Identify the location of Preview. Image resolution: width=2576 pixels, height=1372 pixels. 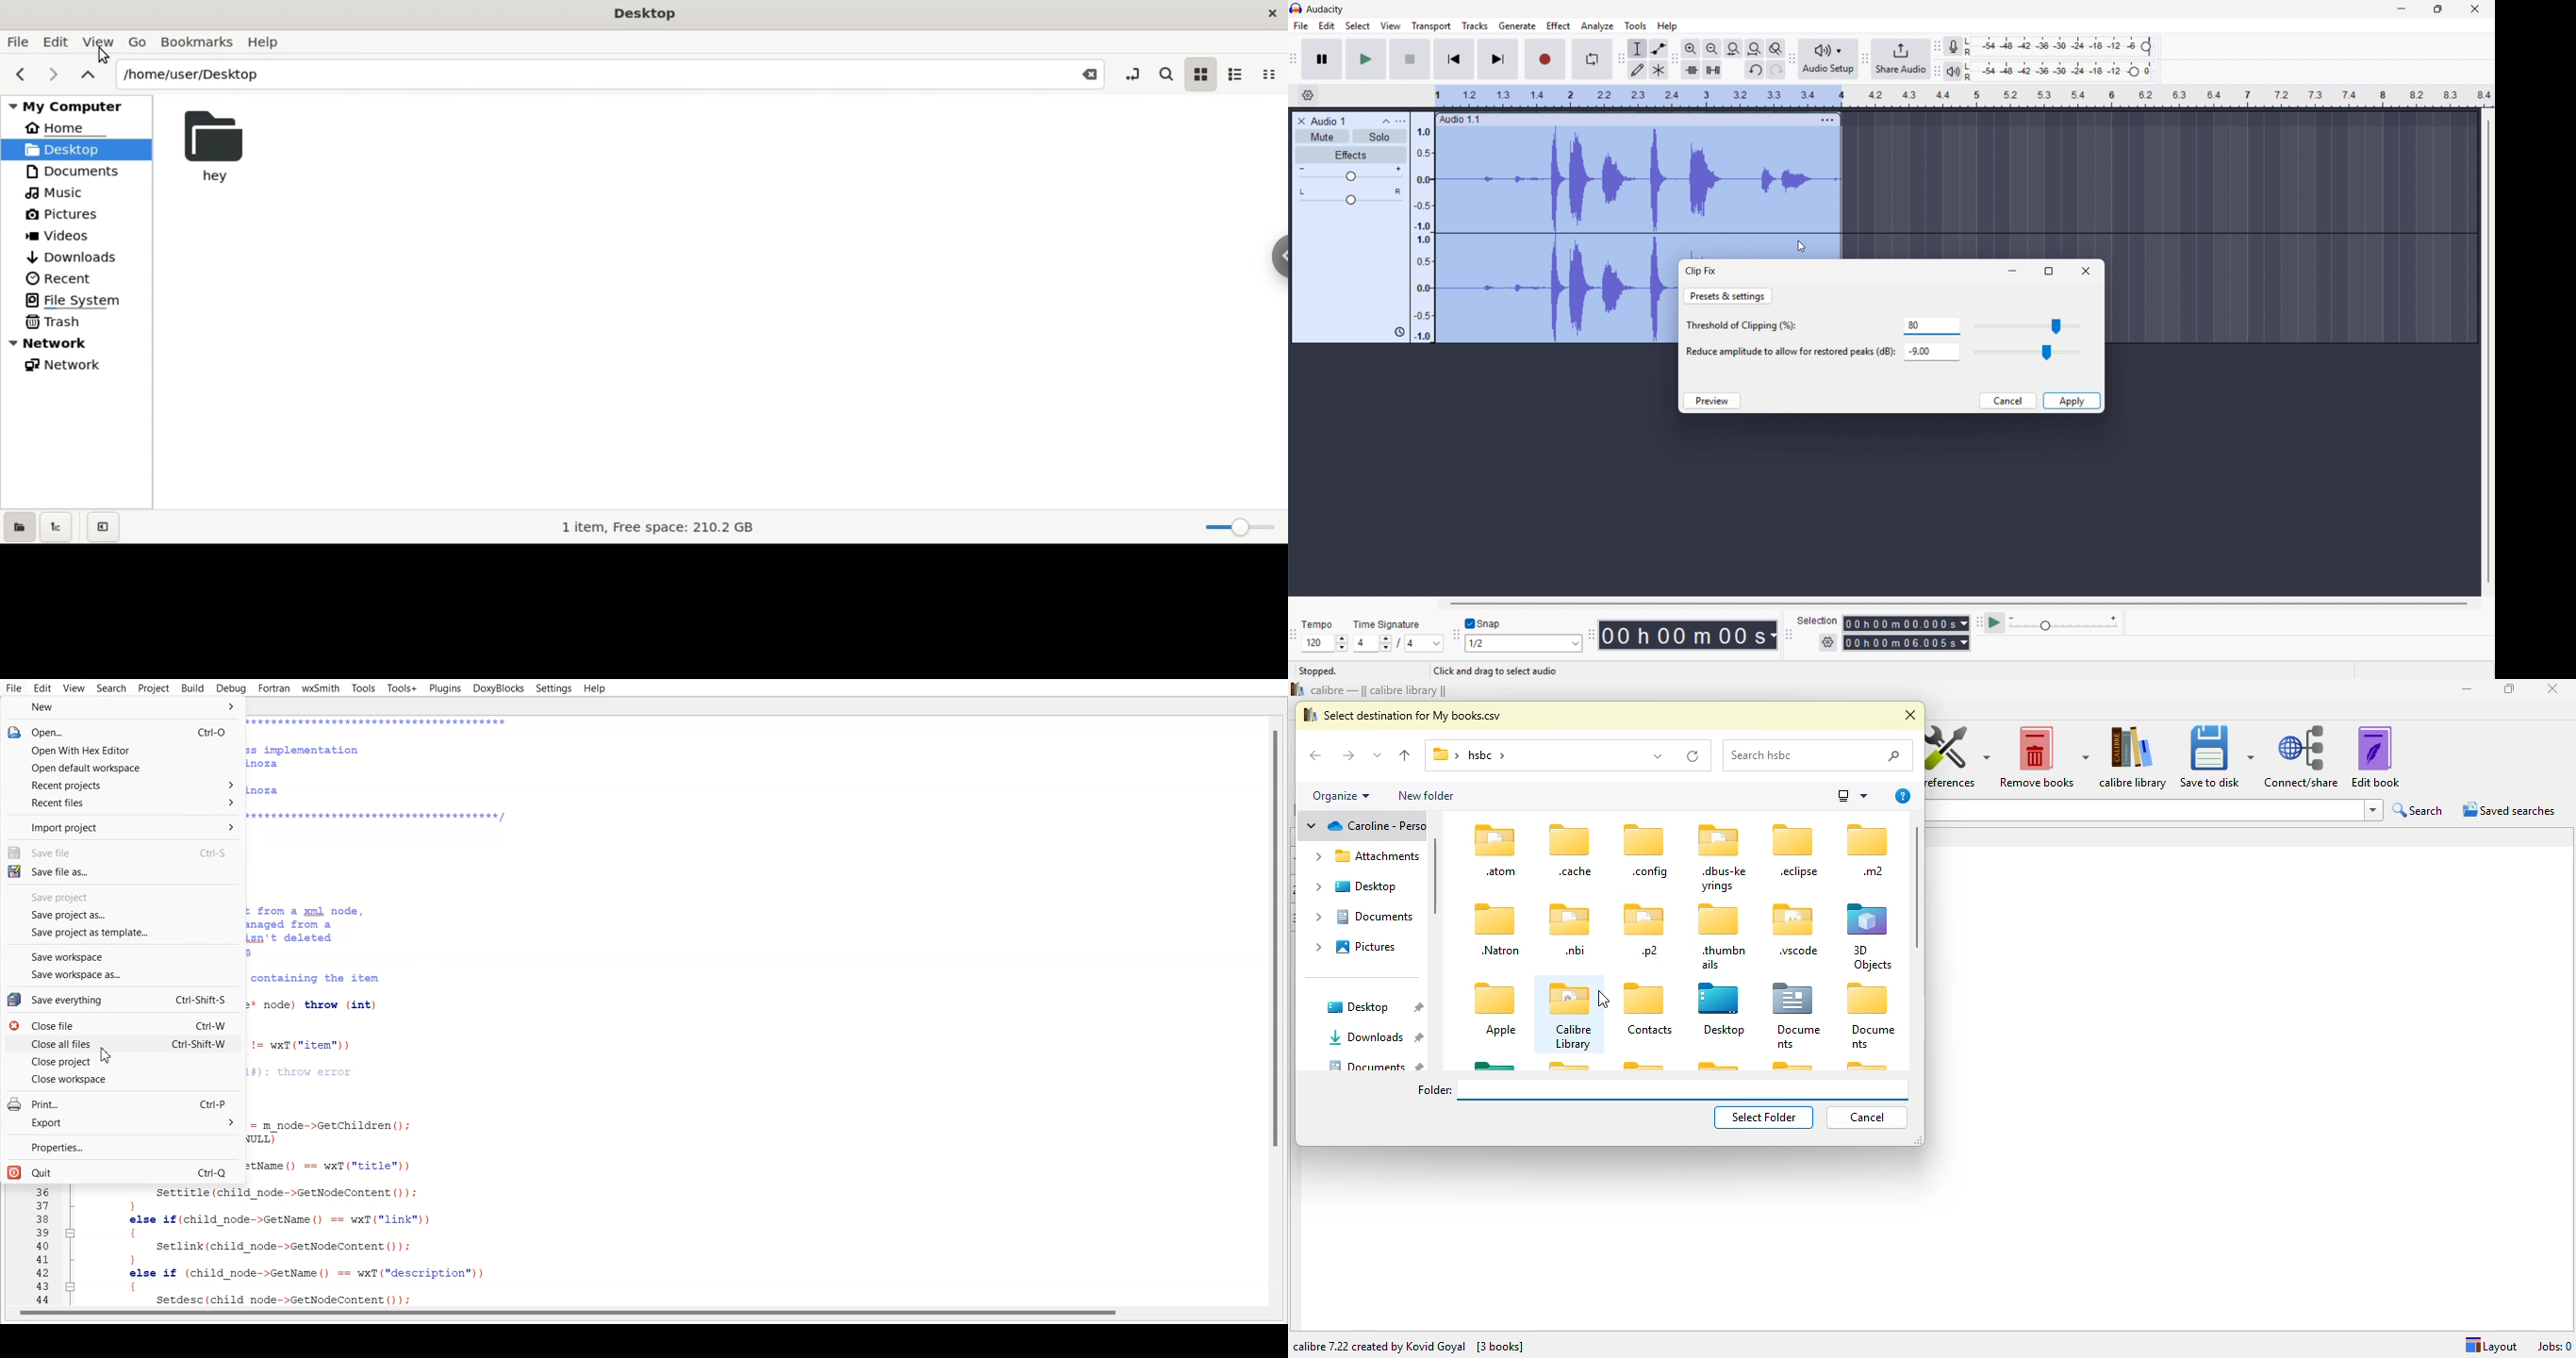
(1711, 400).